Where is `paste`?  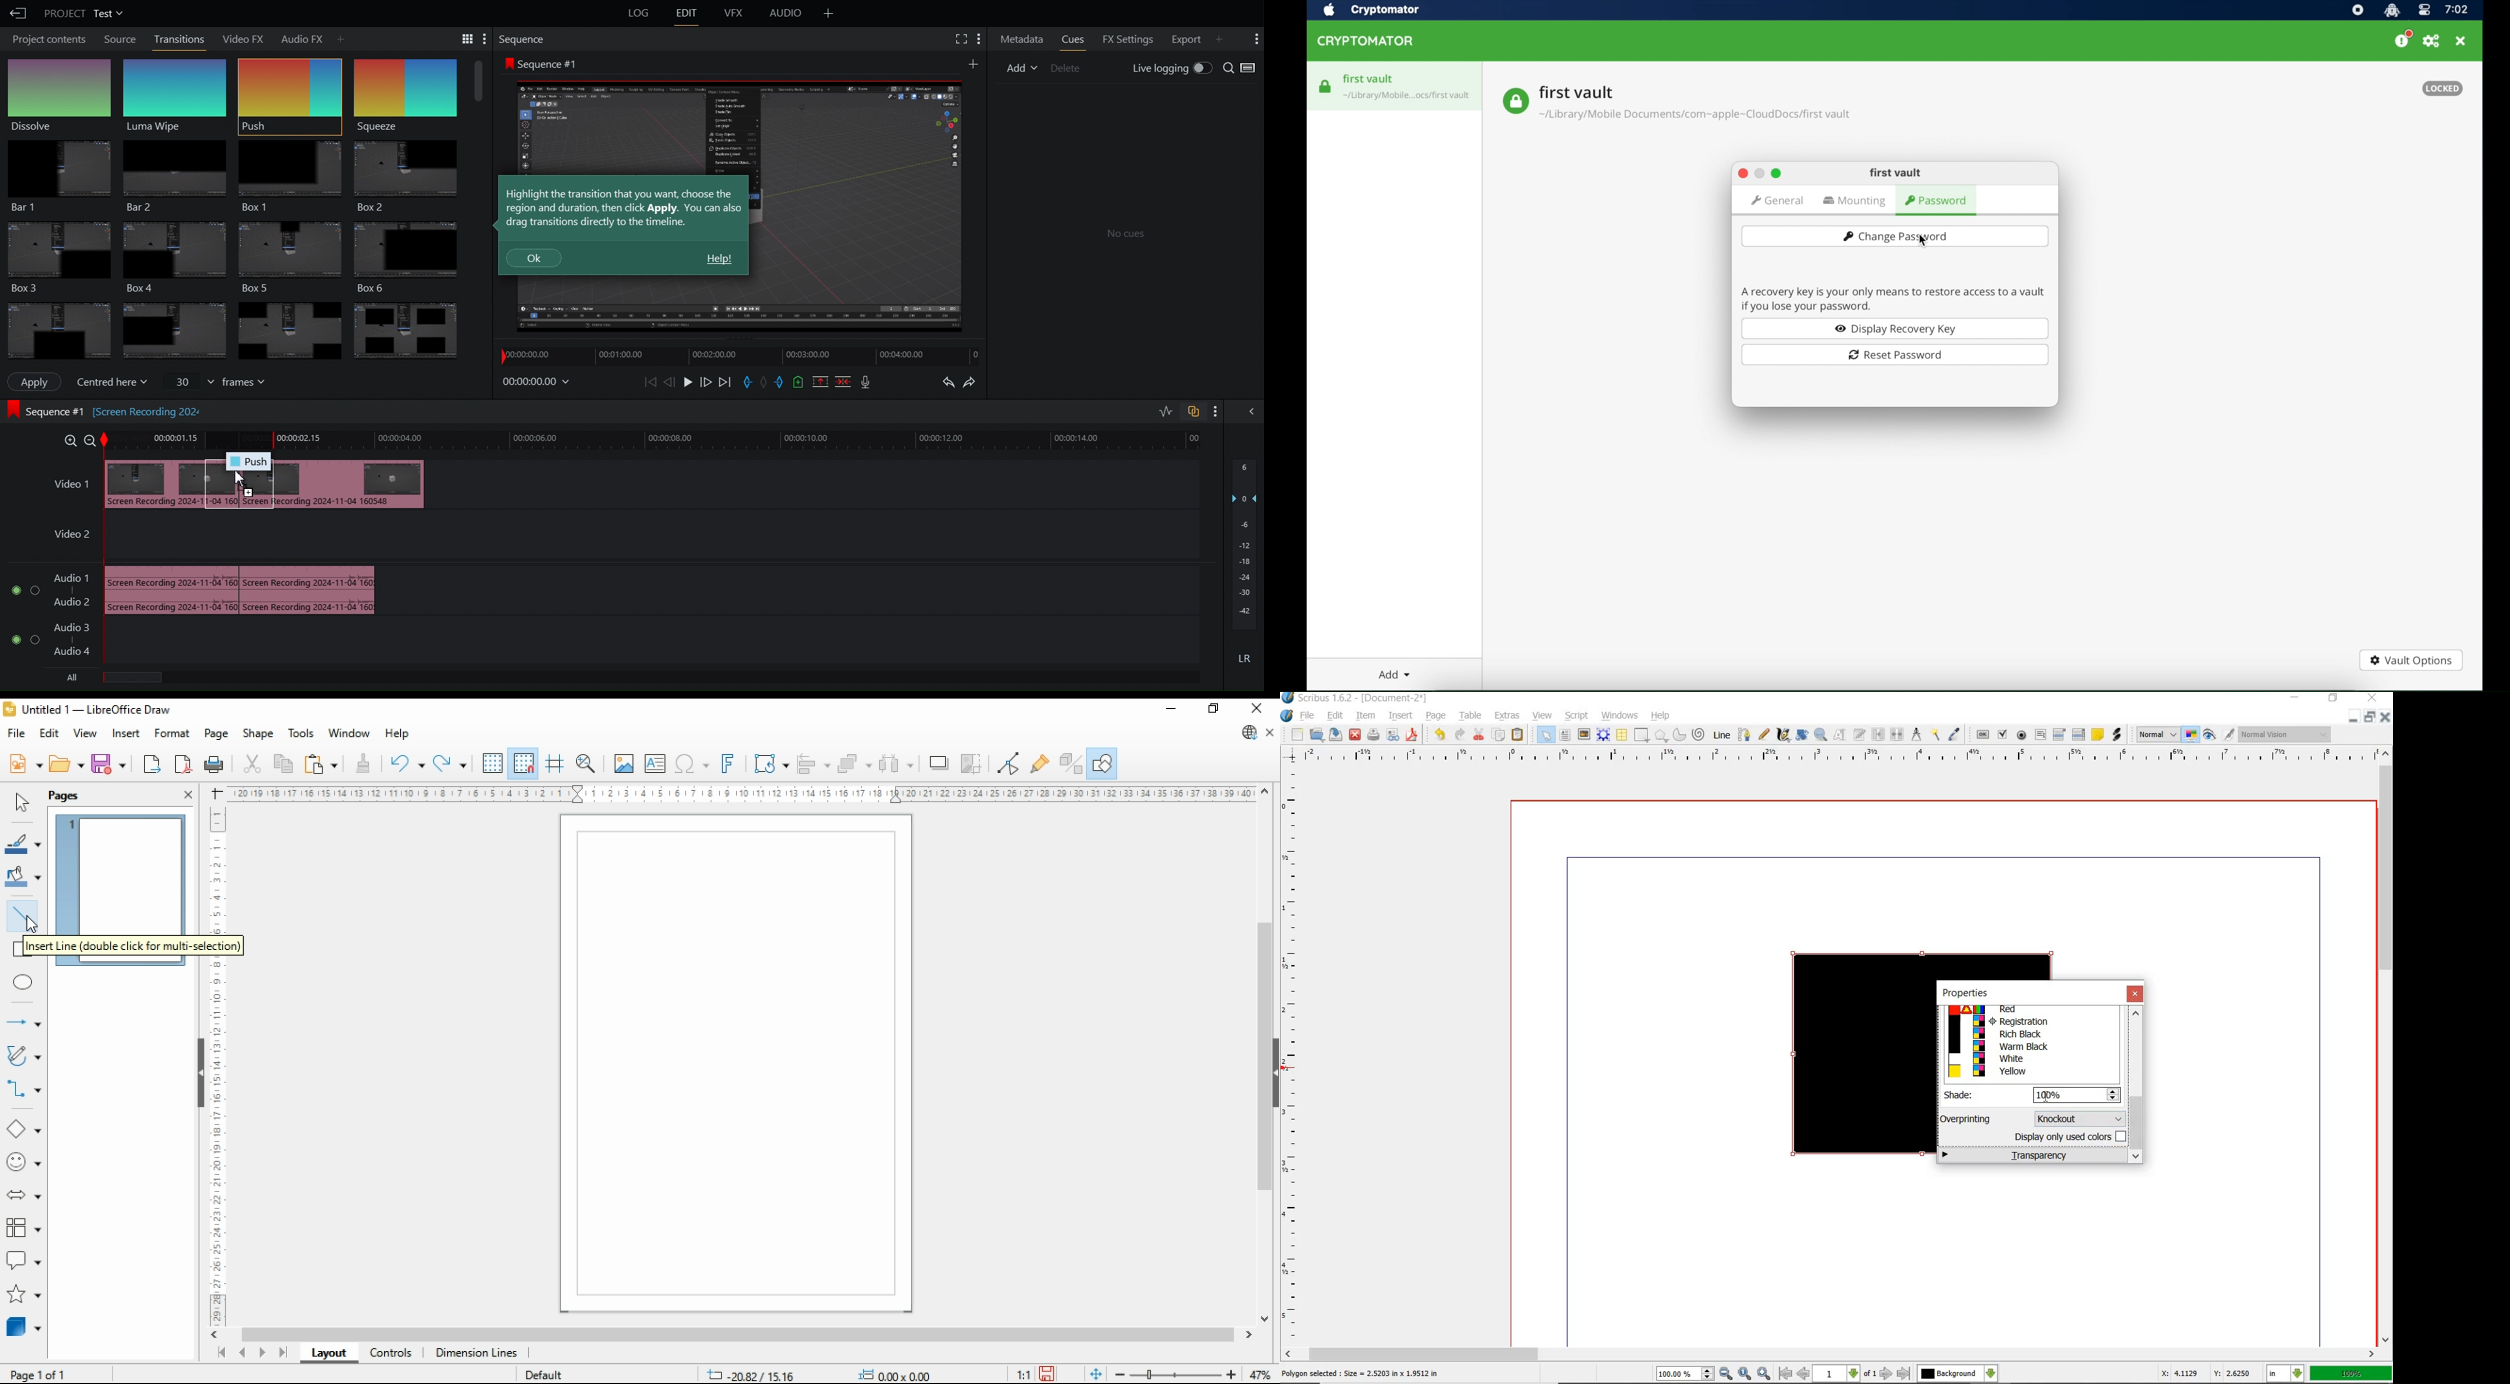
paste is located at coordinates (1518, 736).